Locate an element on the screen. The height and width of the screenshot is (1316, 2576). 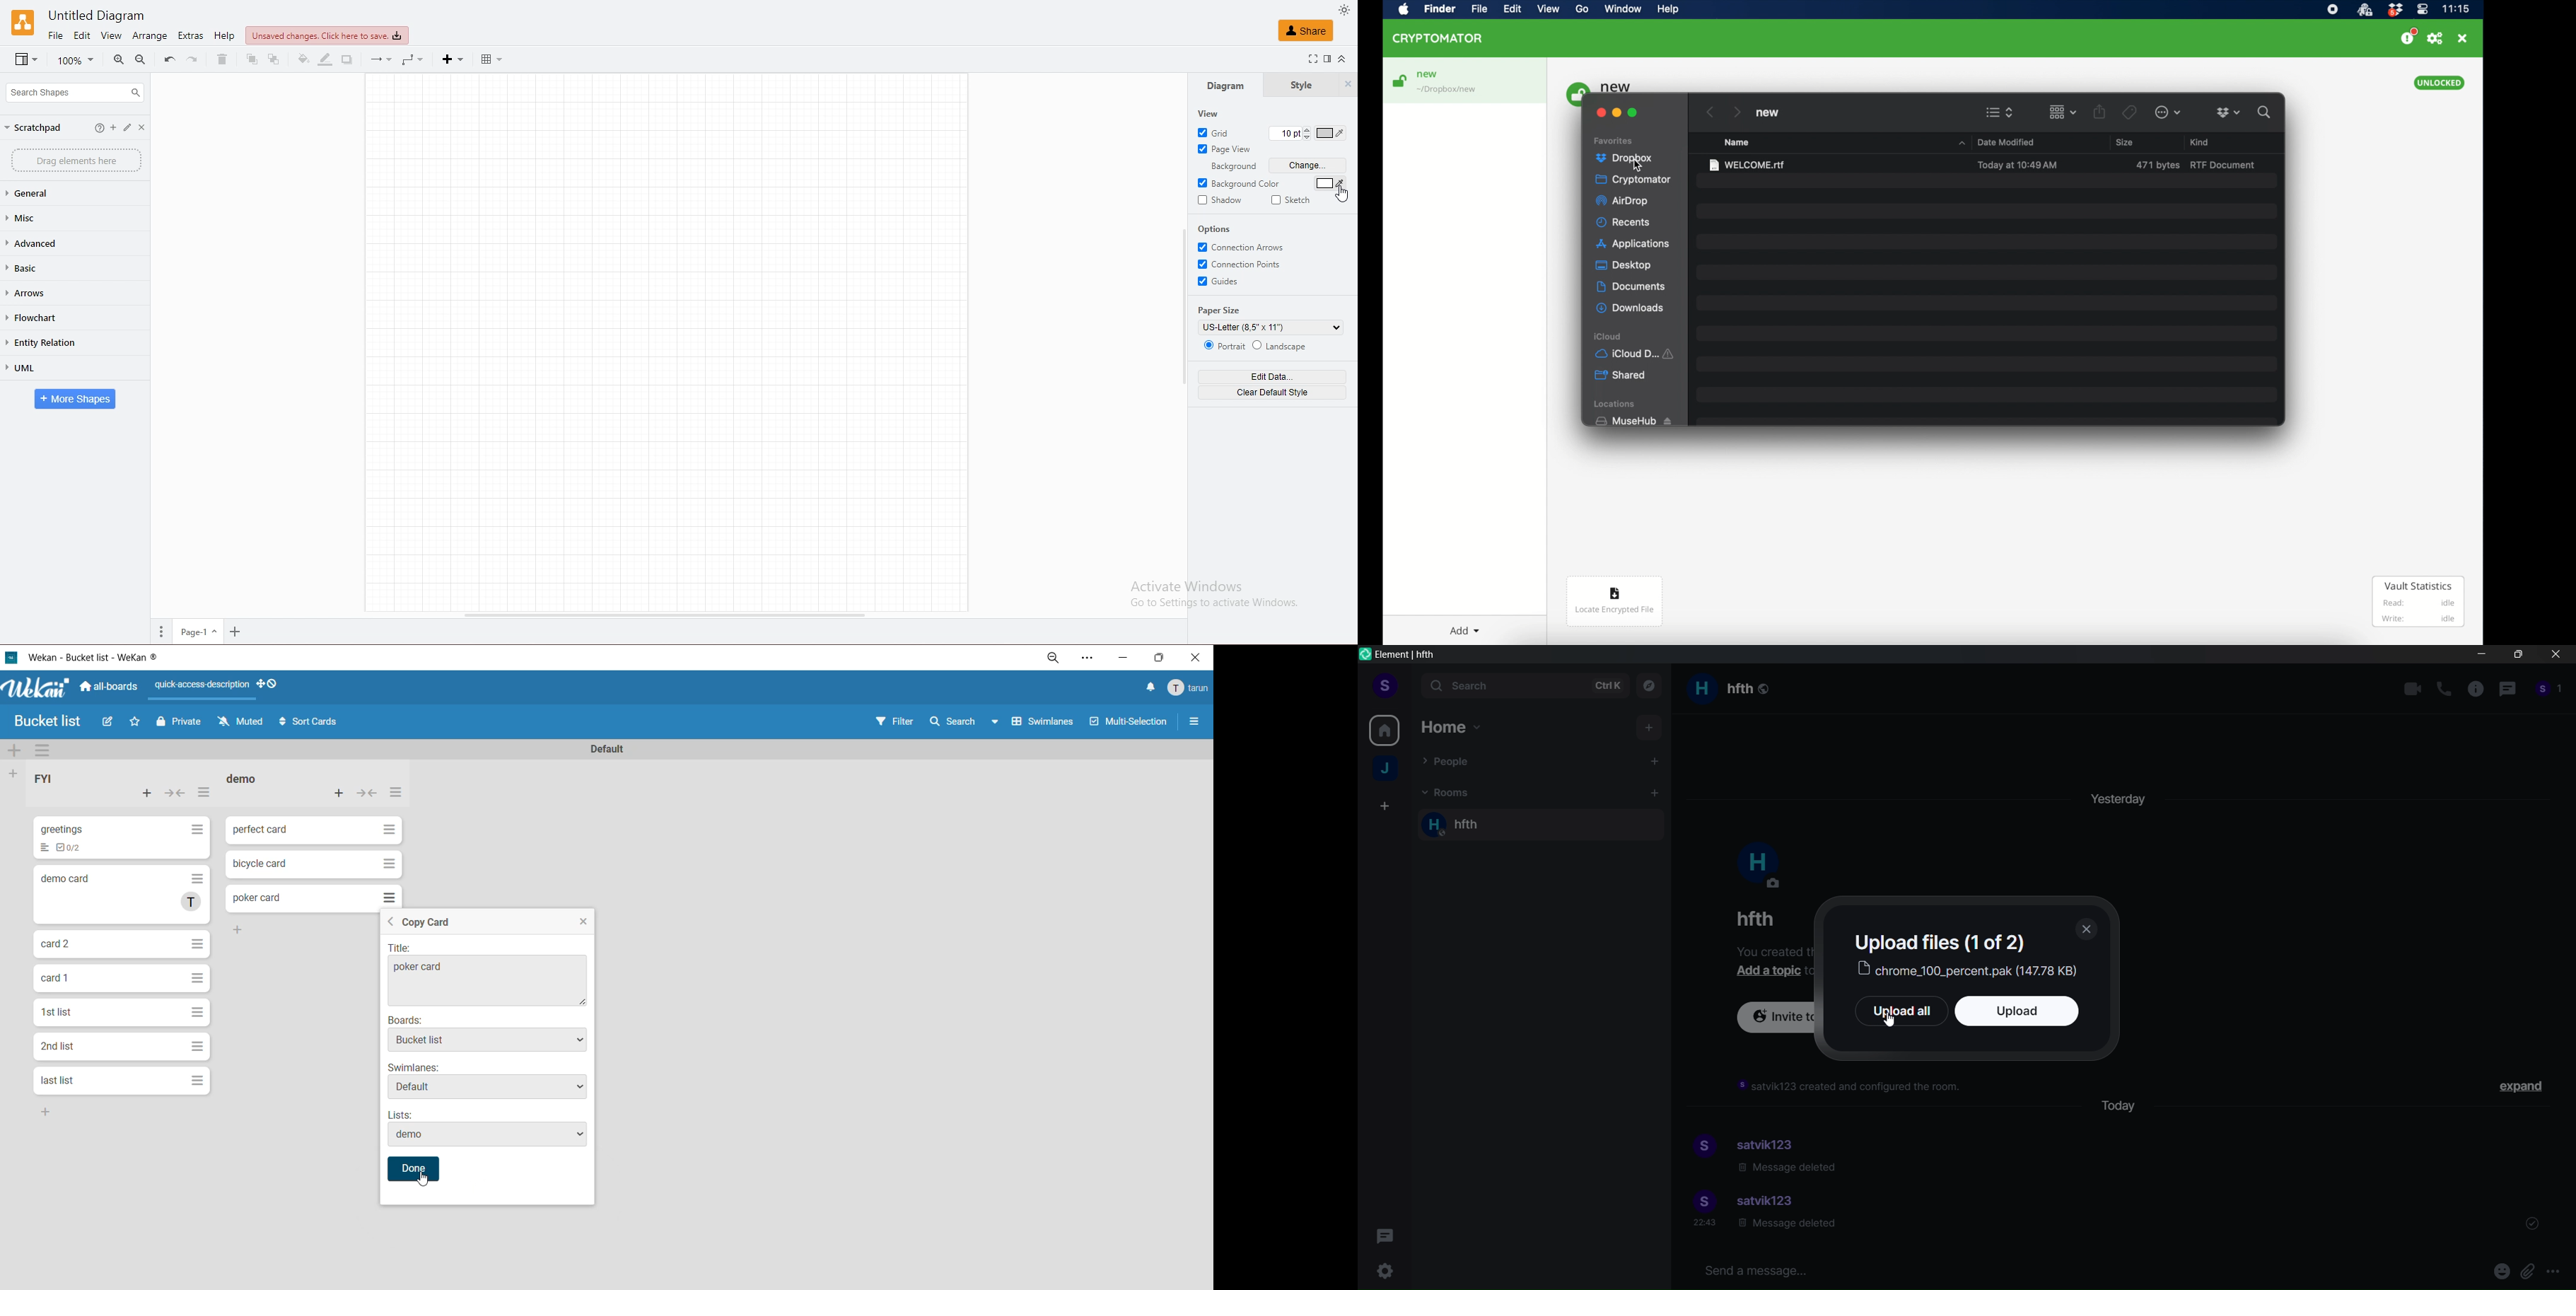
search is located at coordinates (968, 720).